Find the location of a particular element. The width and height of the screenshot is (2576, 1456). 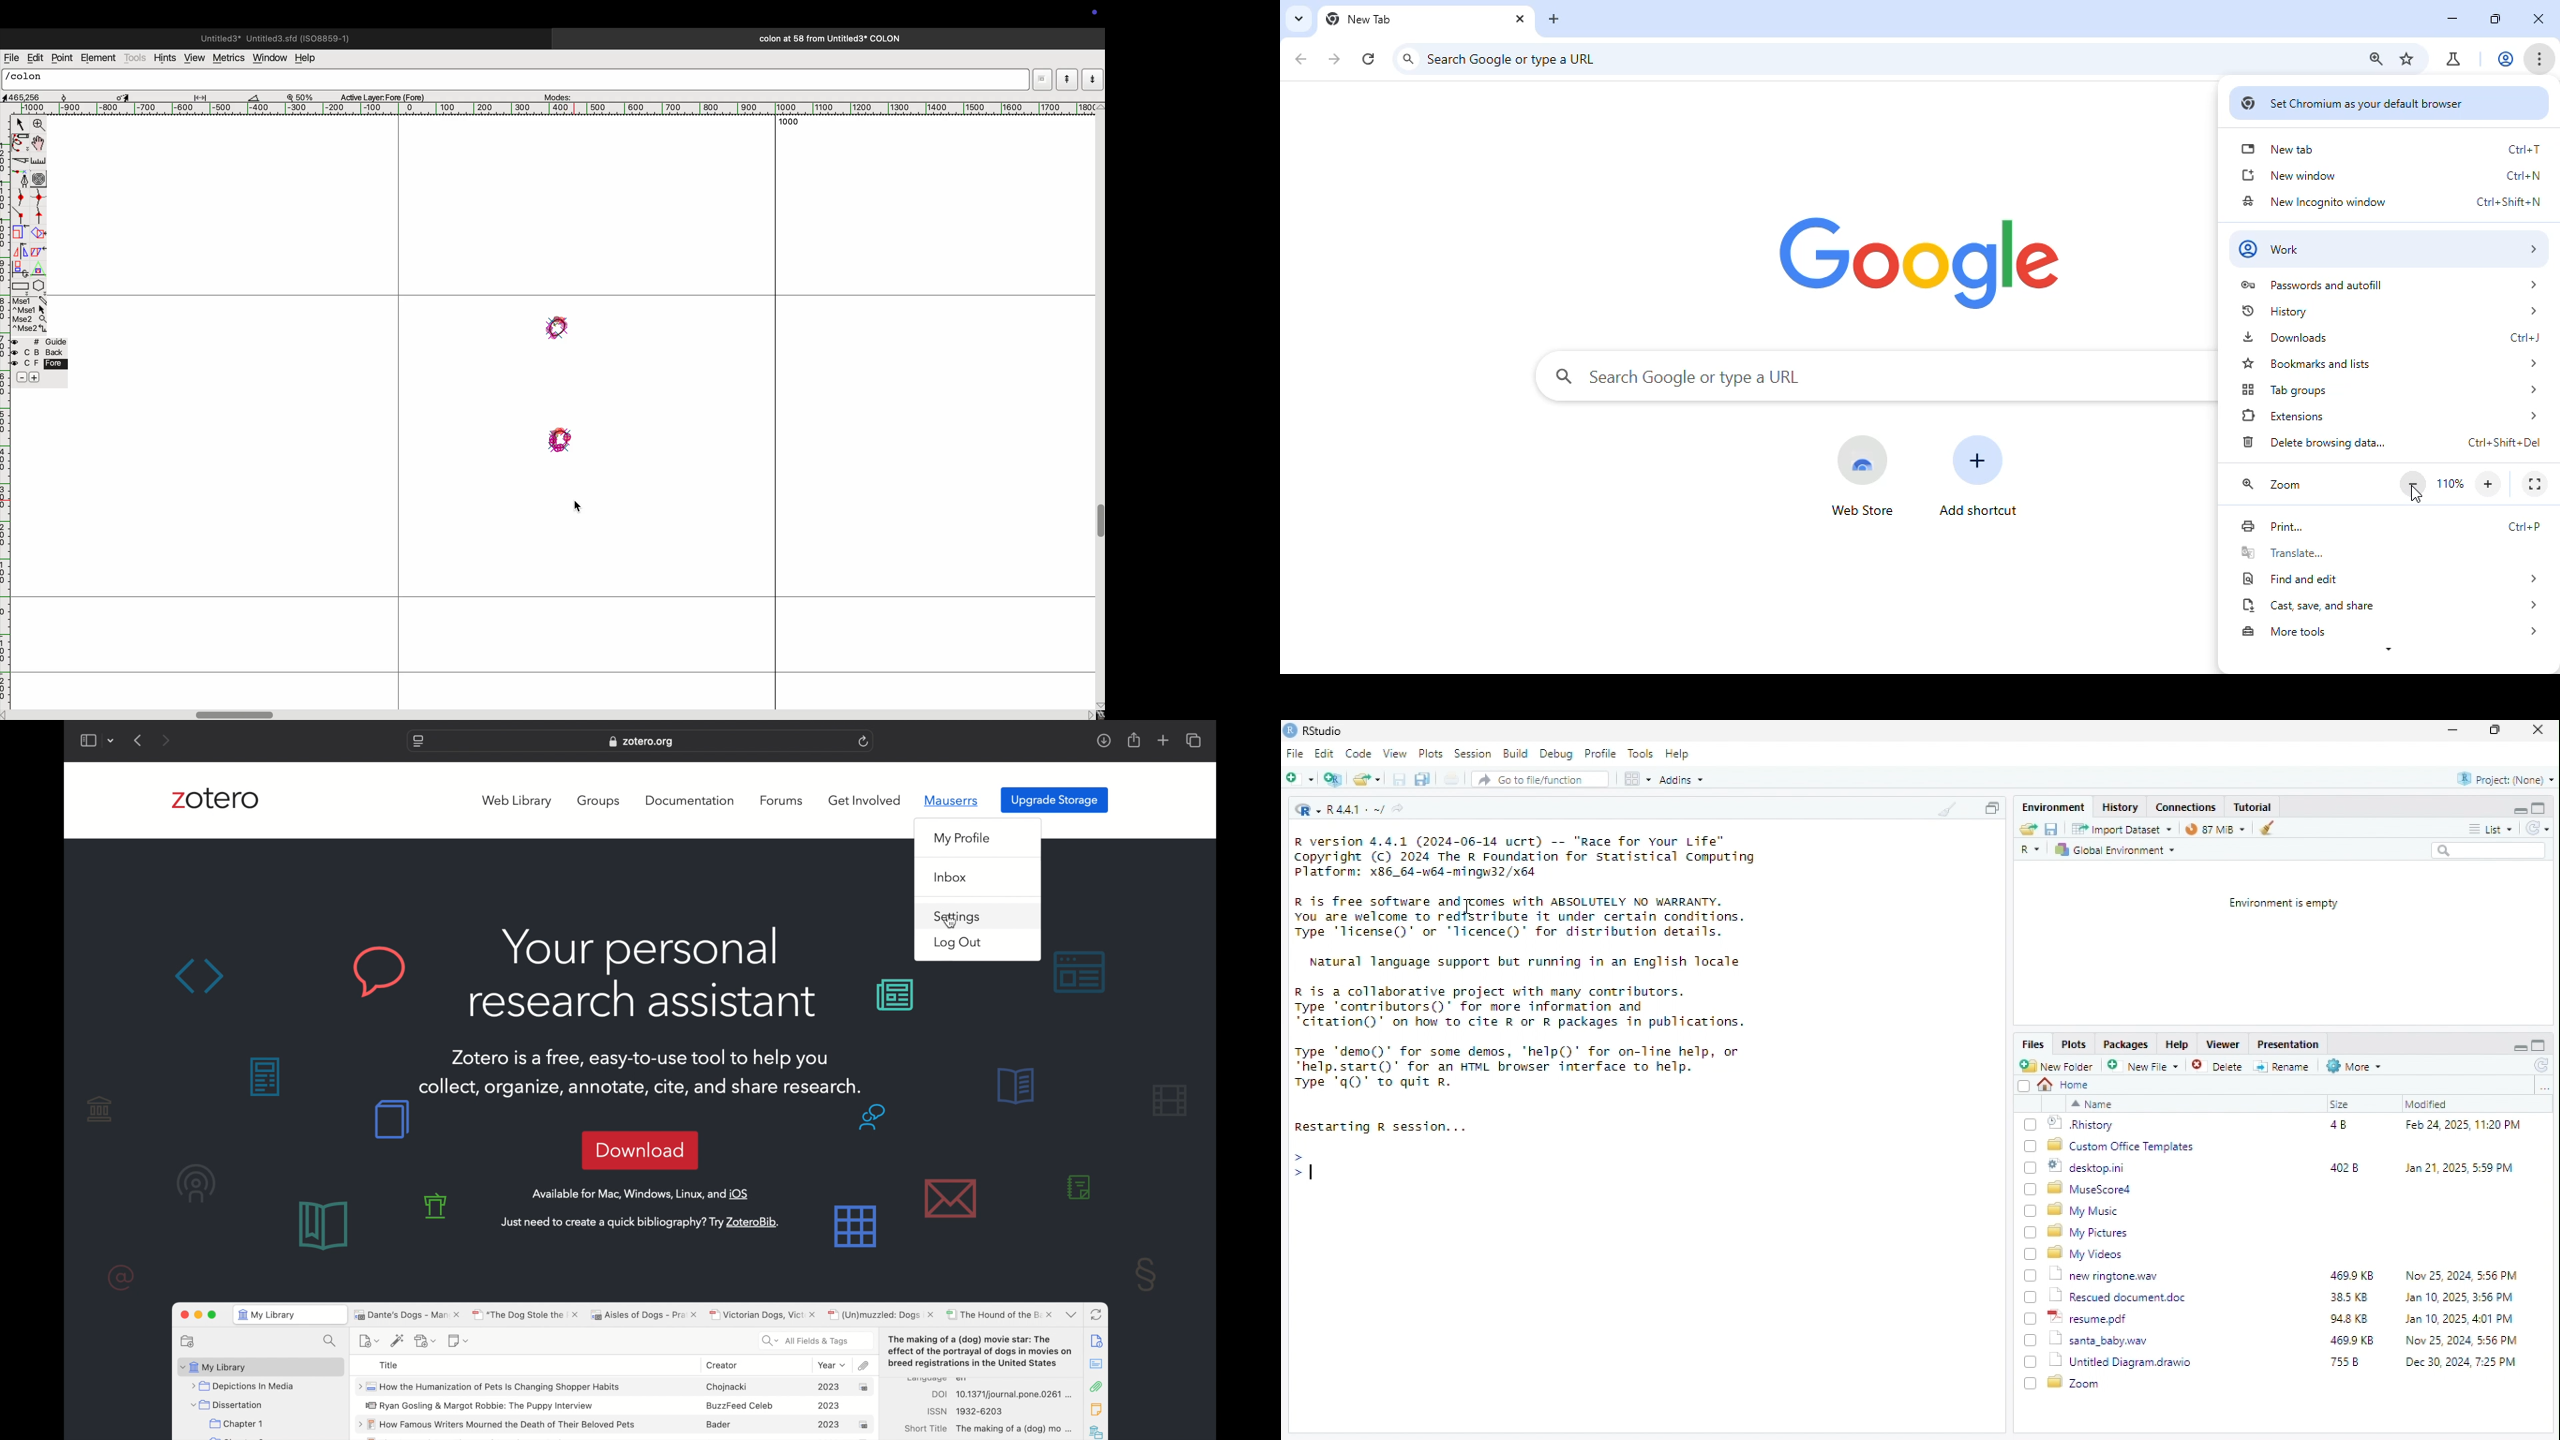

Files is located at coordinates (2034, 1043).